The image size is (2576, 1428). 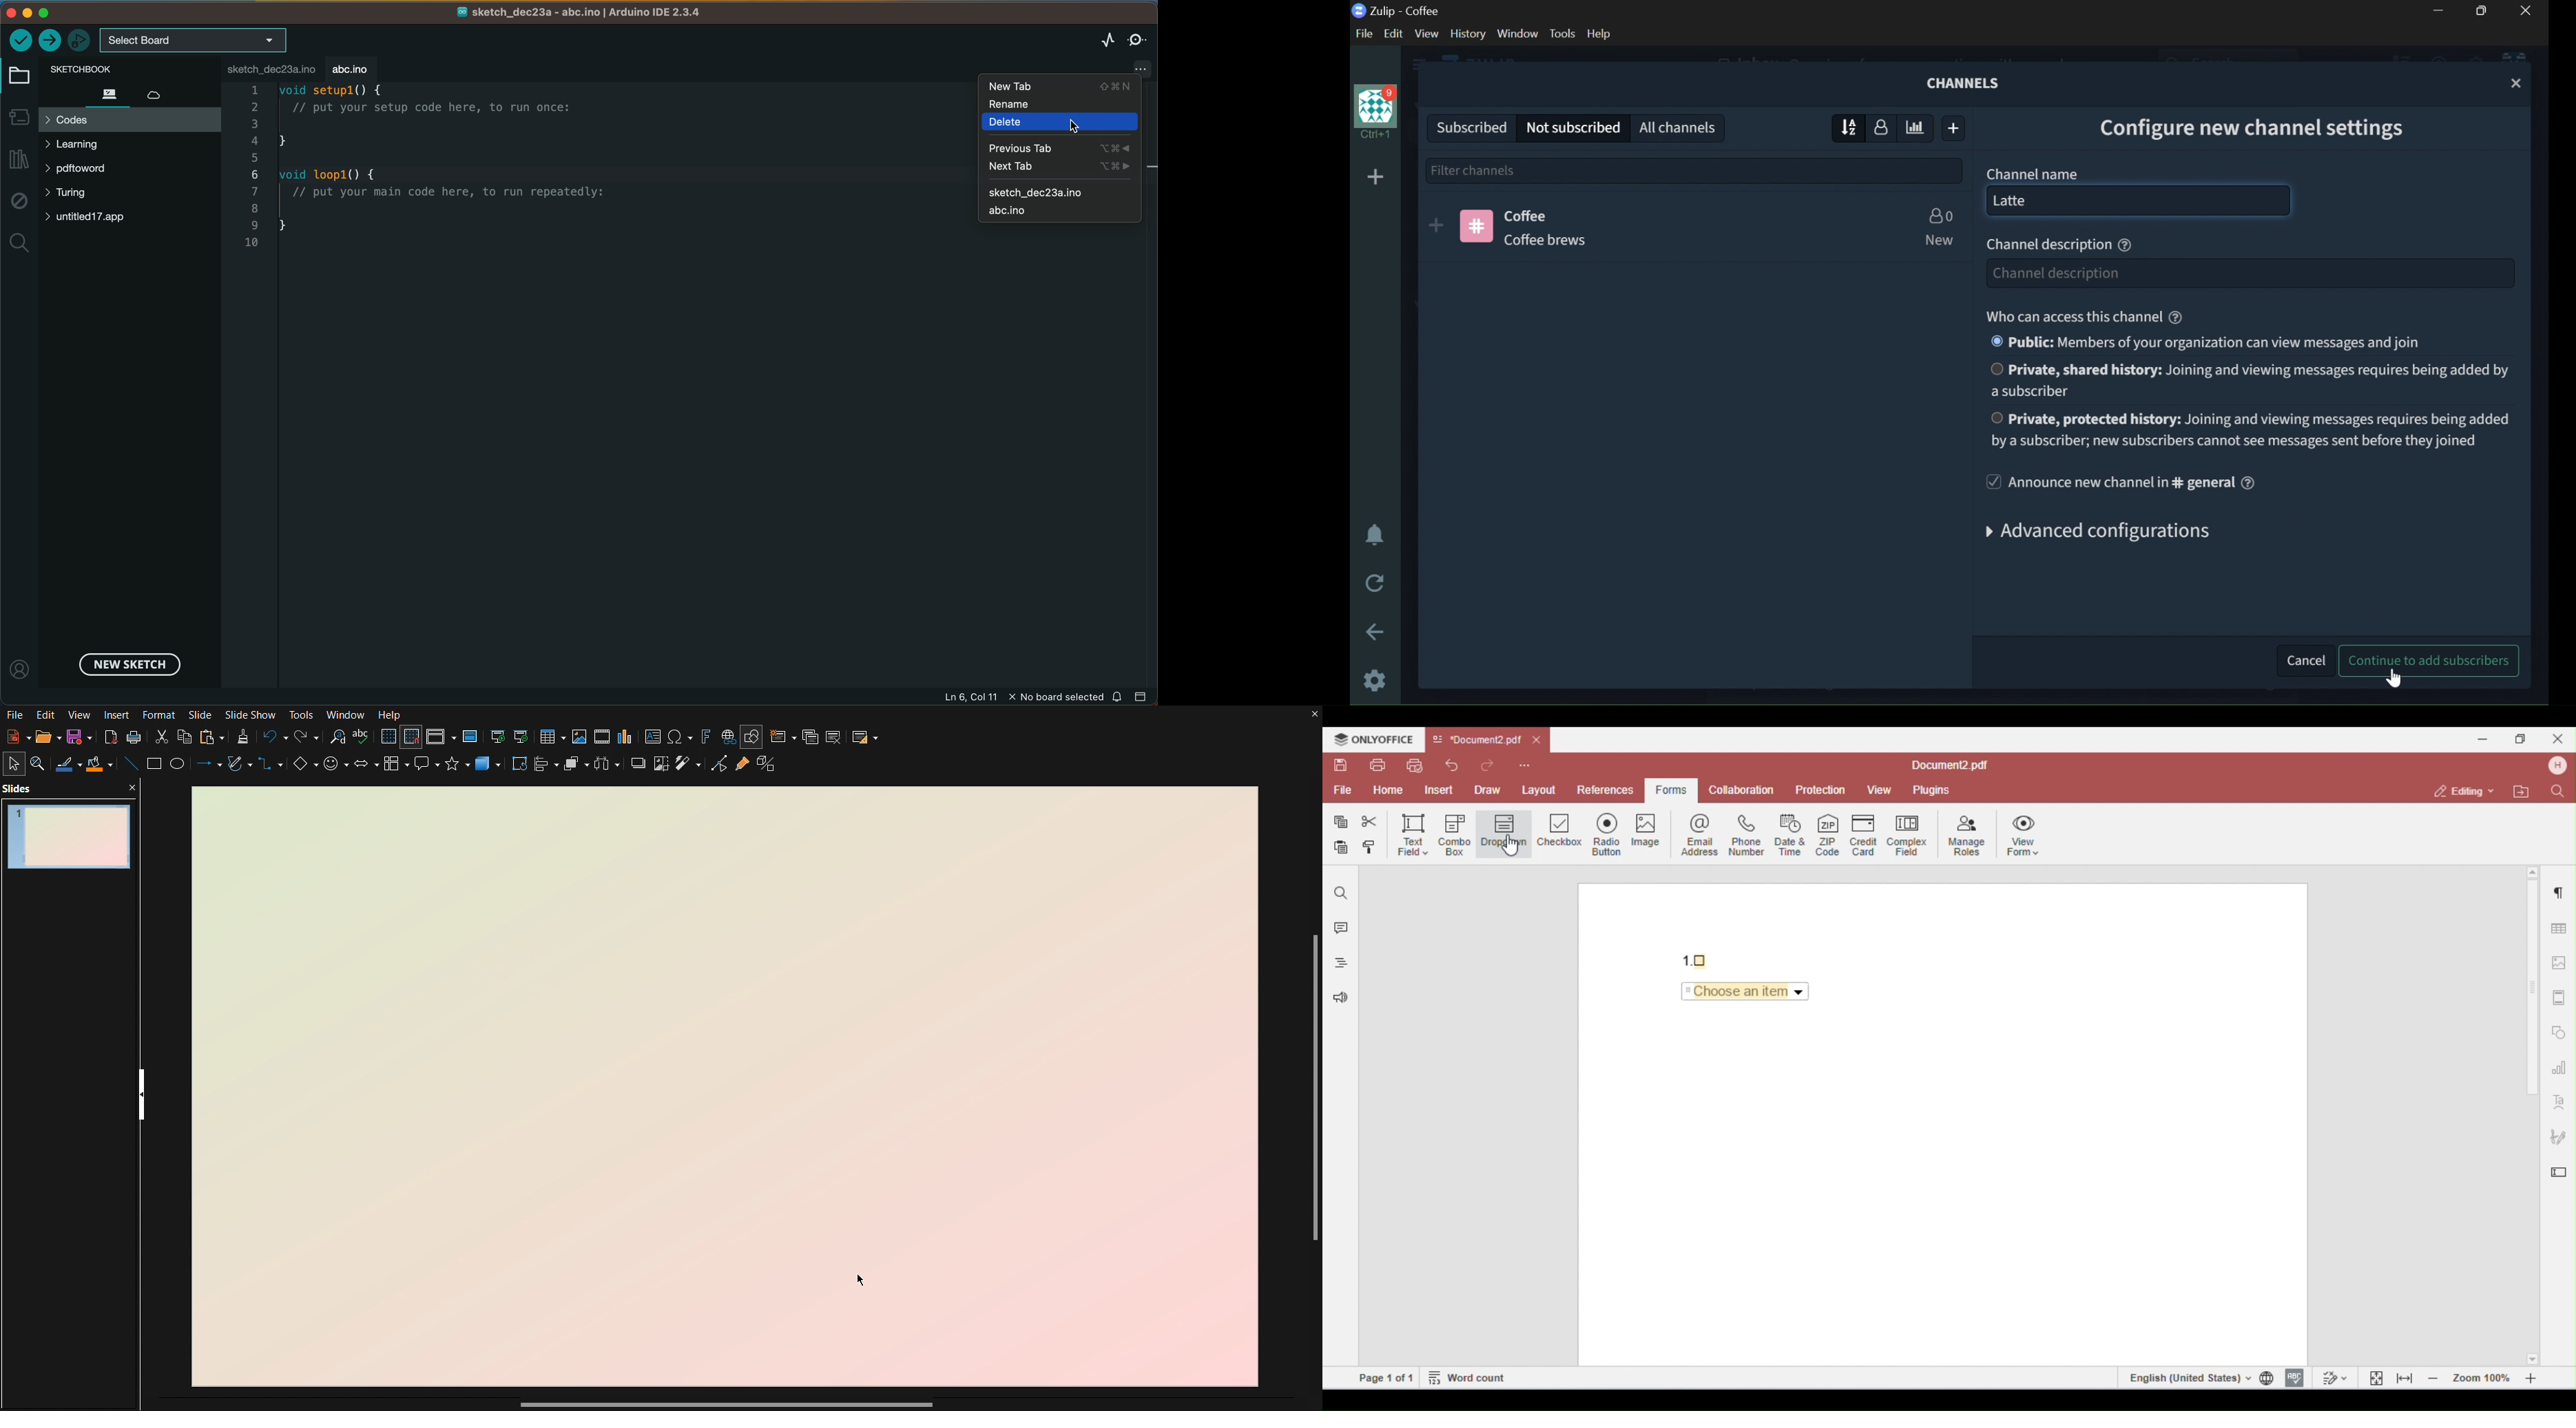 What do you see at coordinates (1362, 33) in the screenshot?
I see `FILE` at bounding box center [1362, 33].